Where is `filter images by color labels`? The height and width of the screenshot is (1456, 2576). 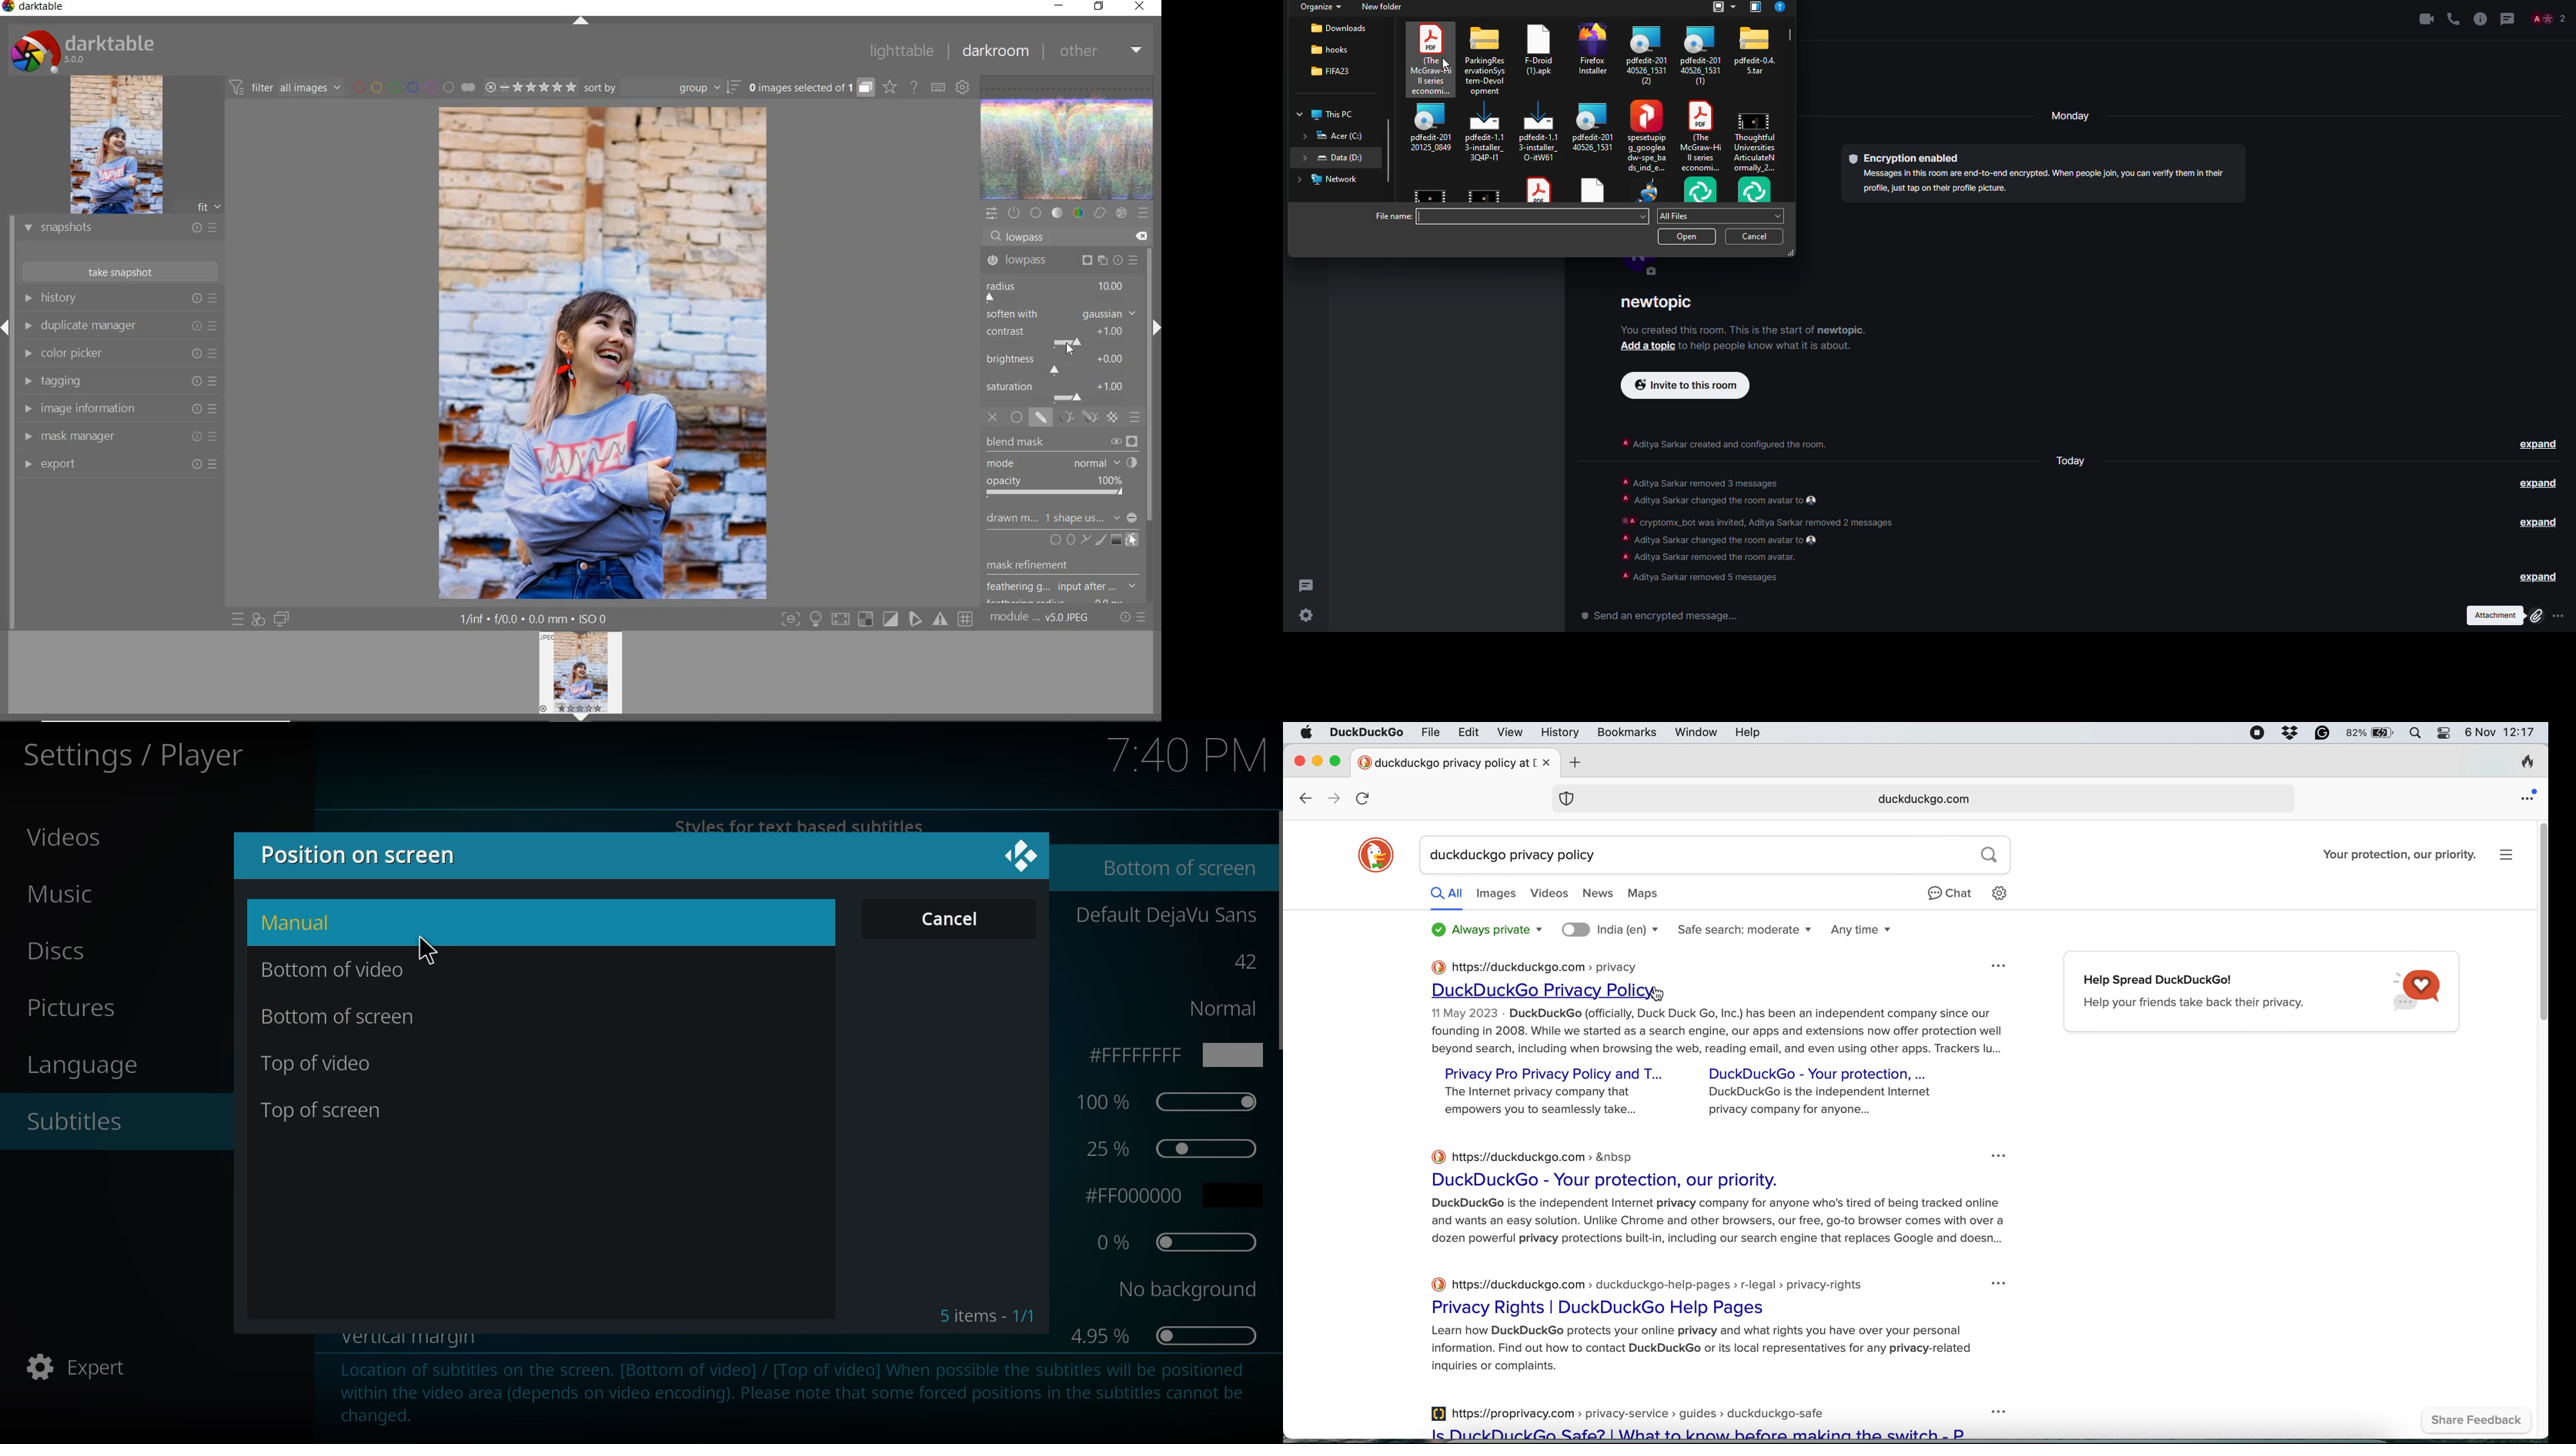
filter images by color labels is located at coordinates (414, 88).